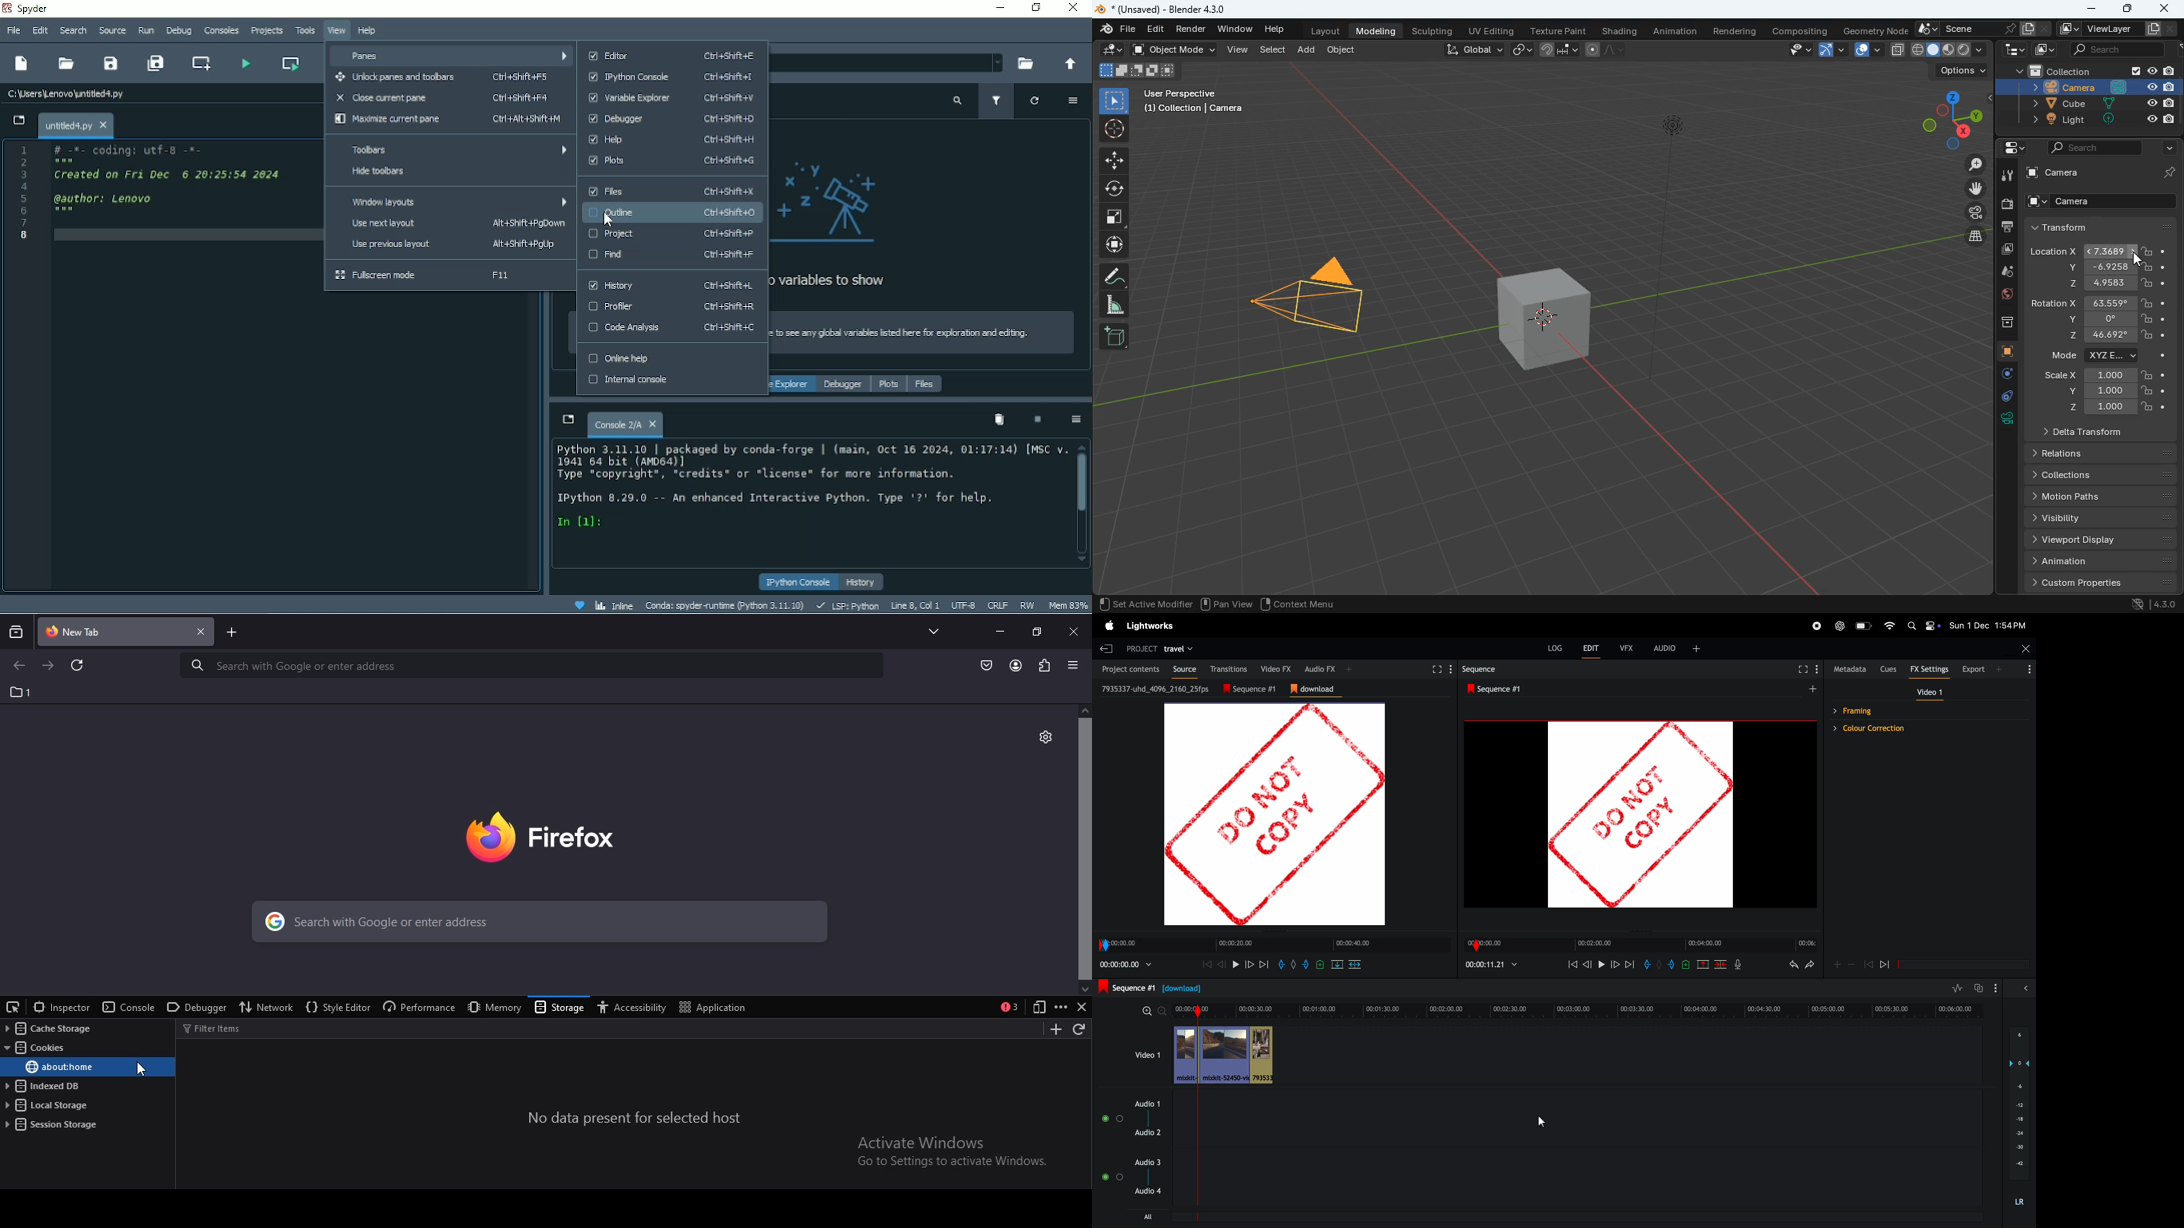 This screenshot has height=1232, width=2184. I want to click on rotation, so click(2004, 420).